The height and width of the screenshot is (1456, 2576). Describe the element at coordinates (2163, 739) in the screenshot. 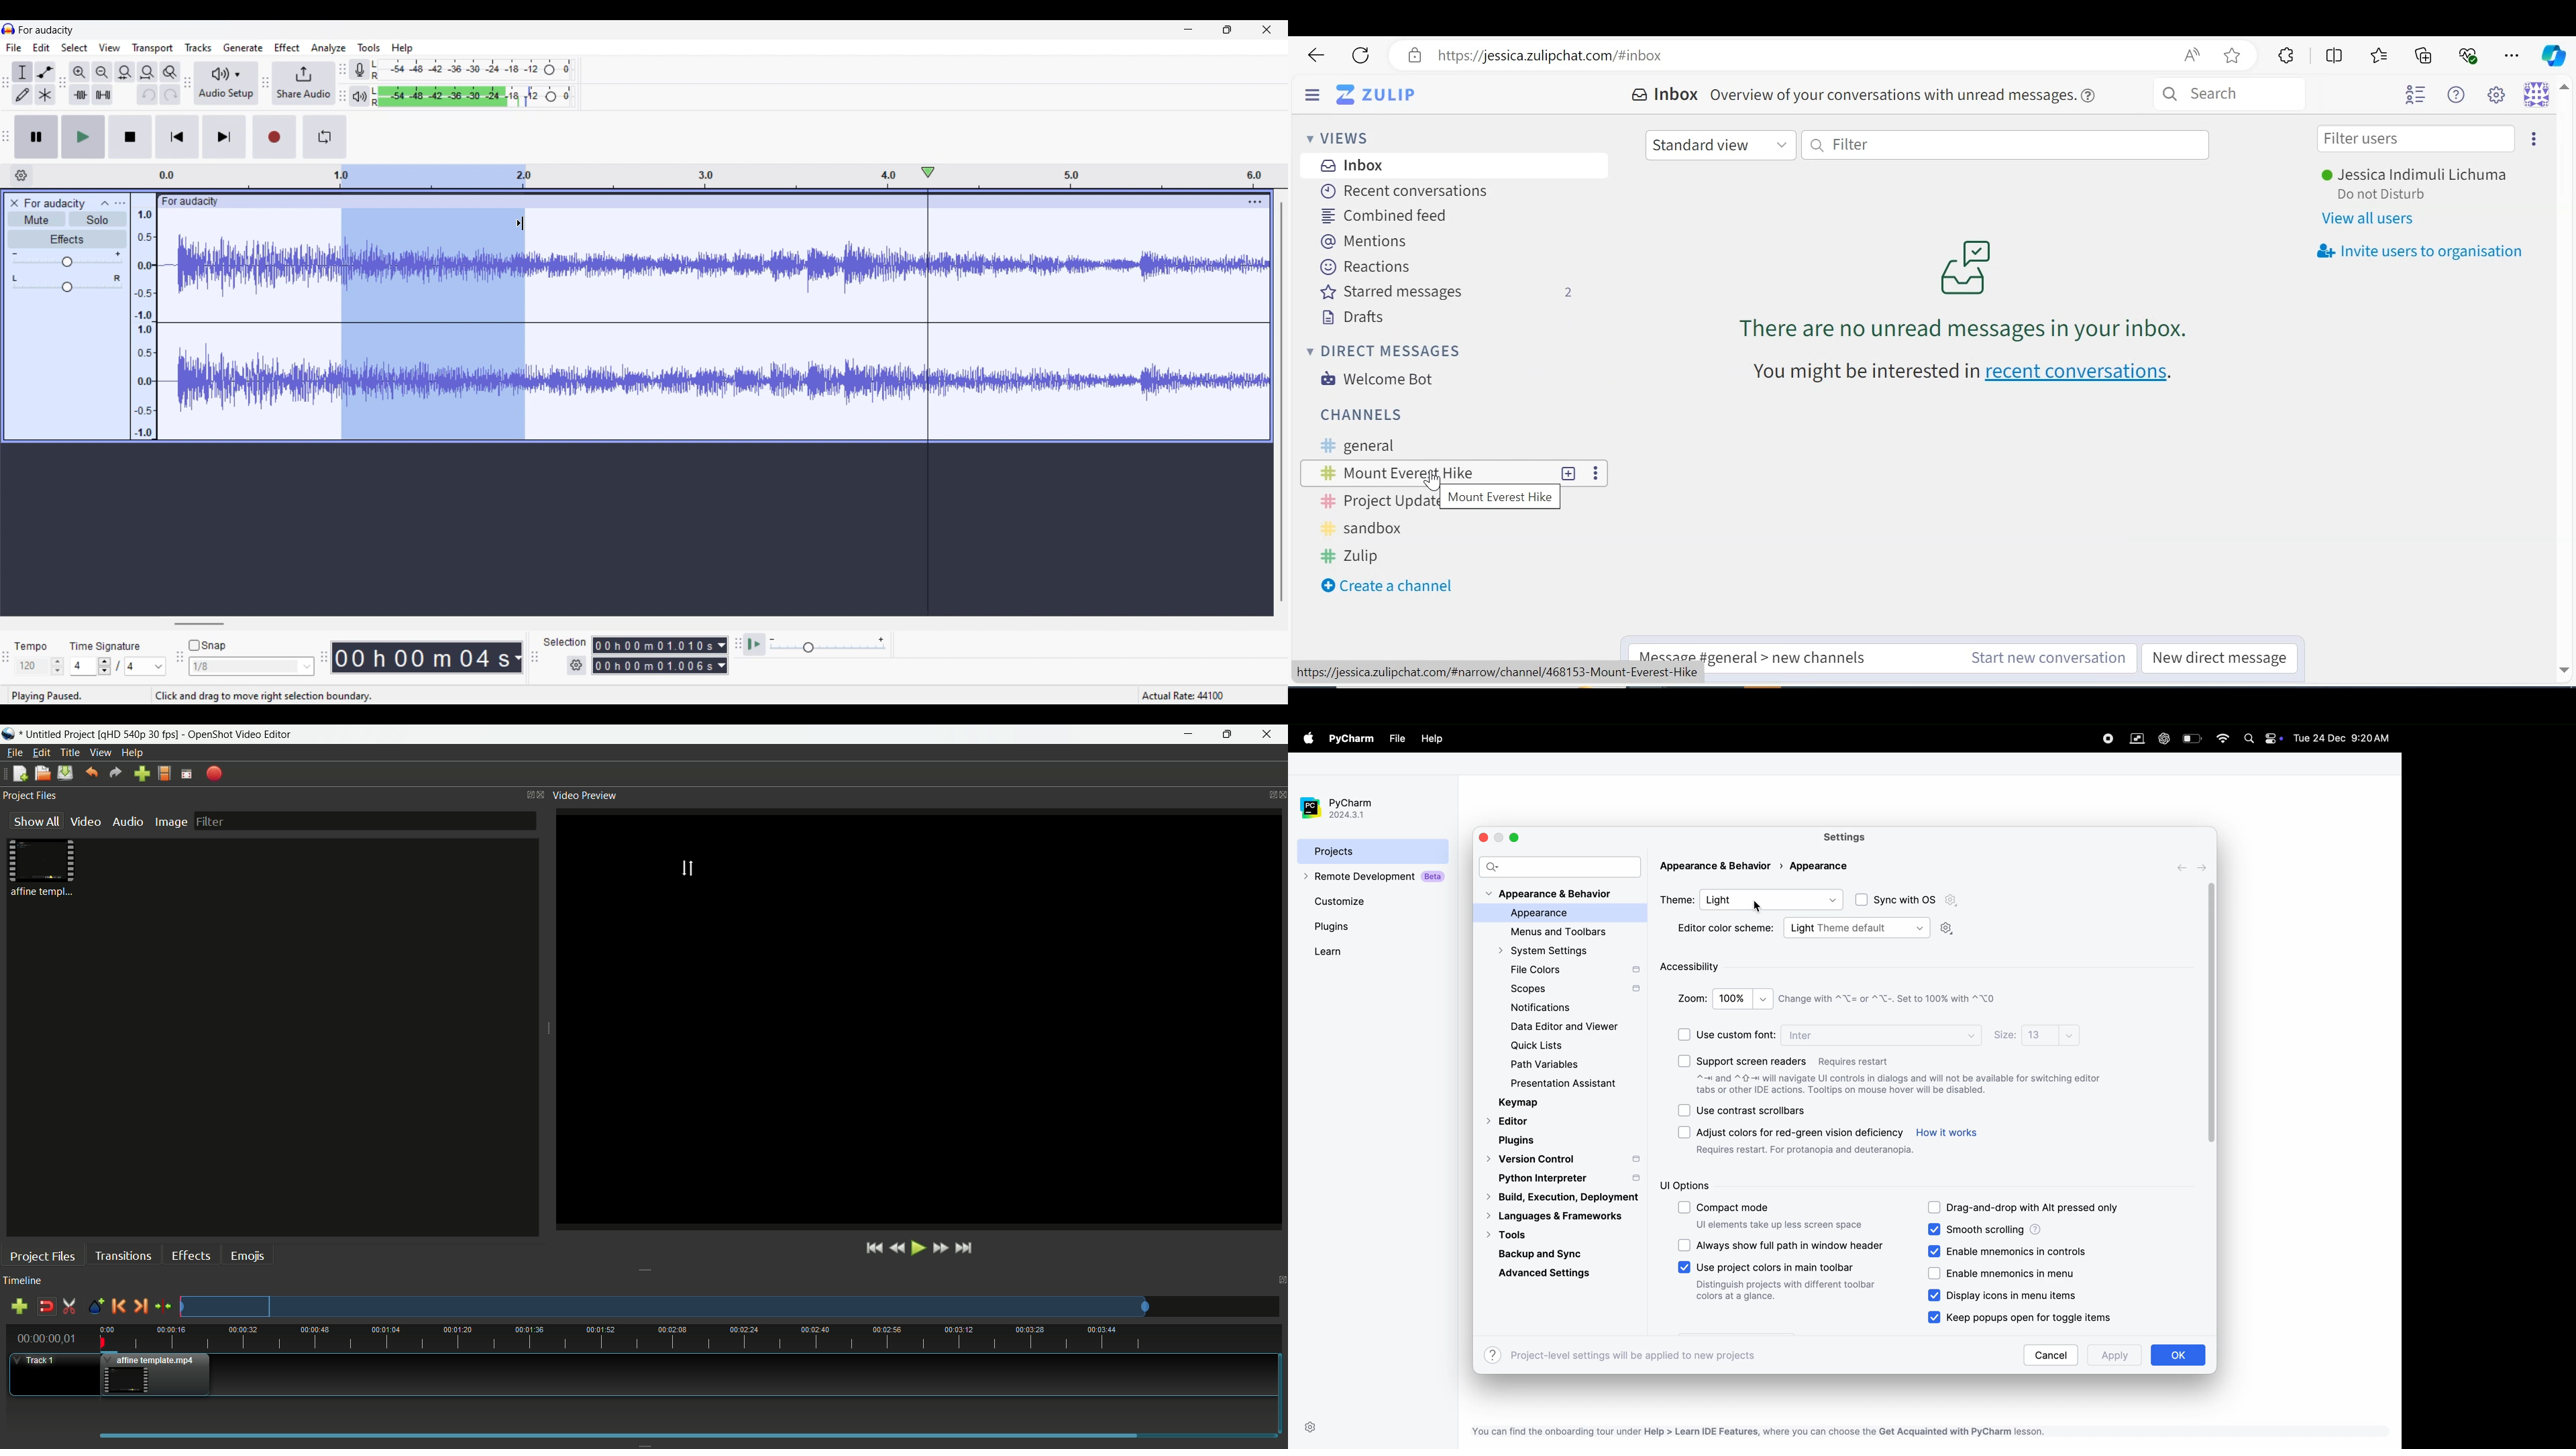

I see `chatgpt` at that location.